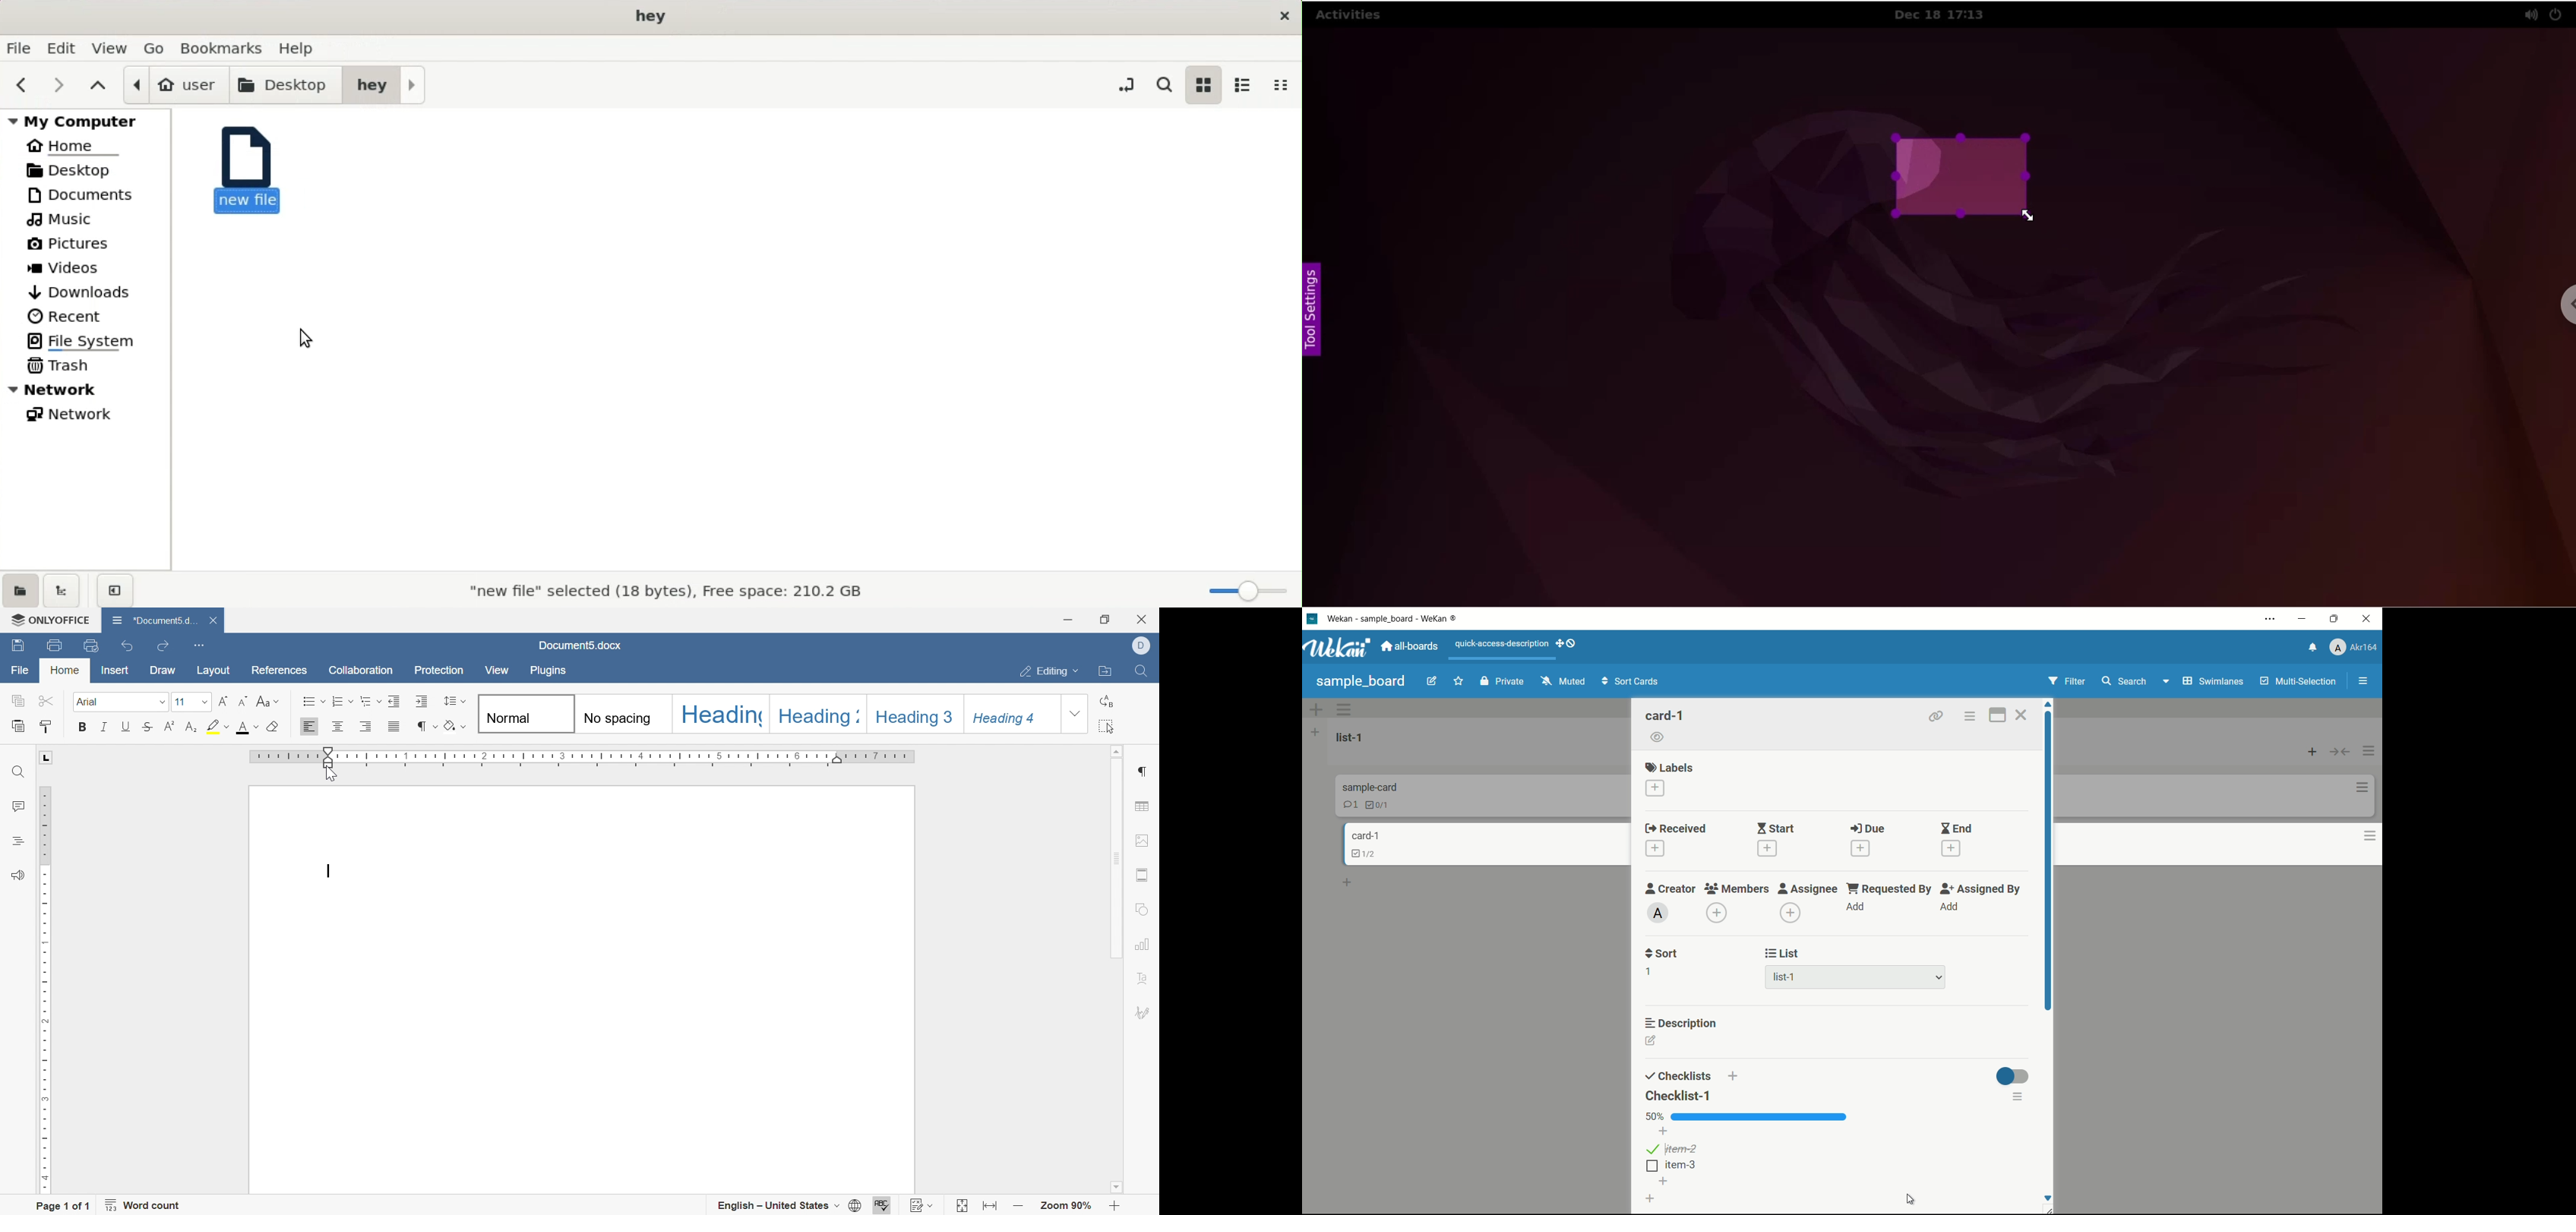 The height and width of the screenshot is (1232, 2576). I want to click on nonprinting characters, so click(425, 726).